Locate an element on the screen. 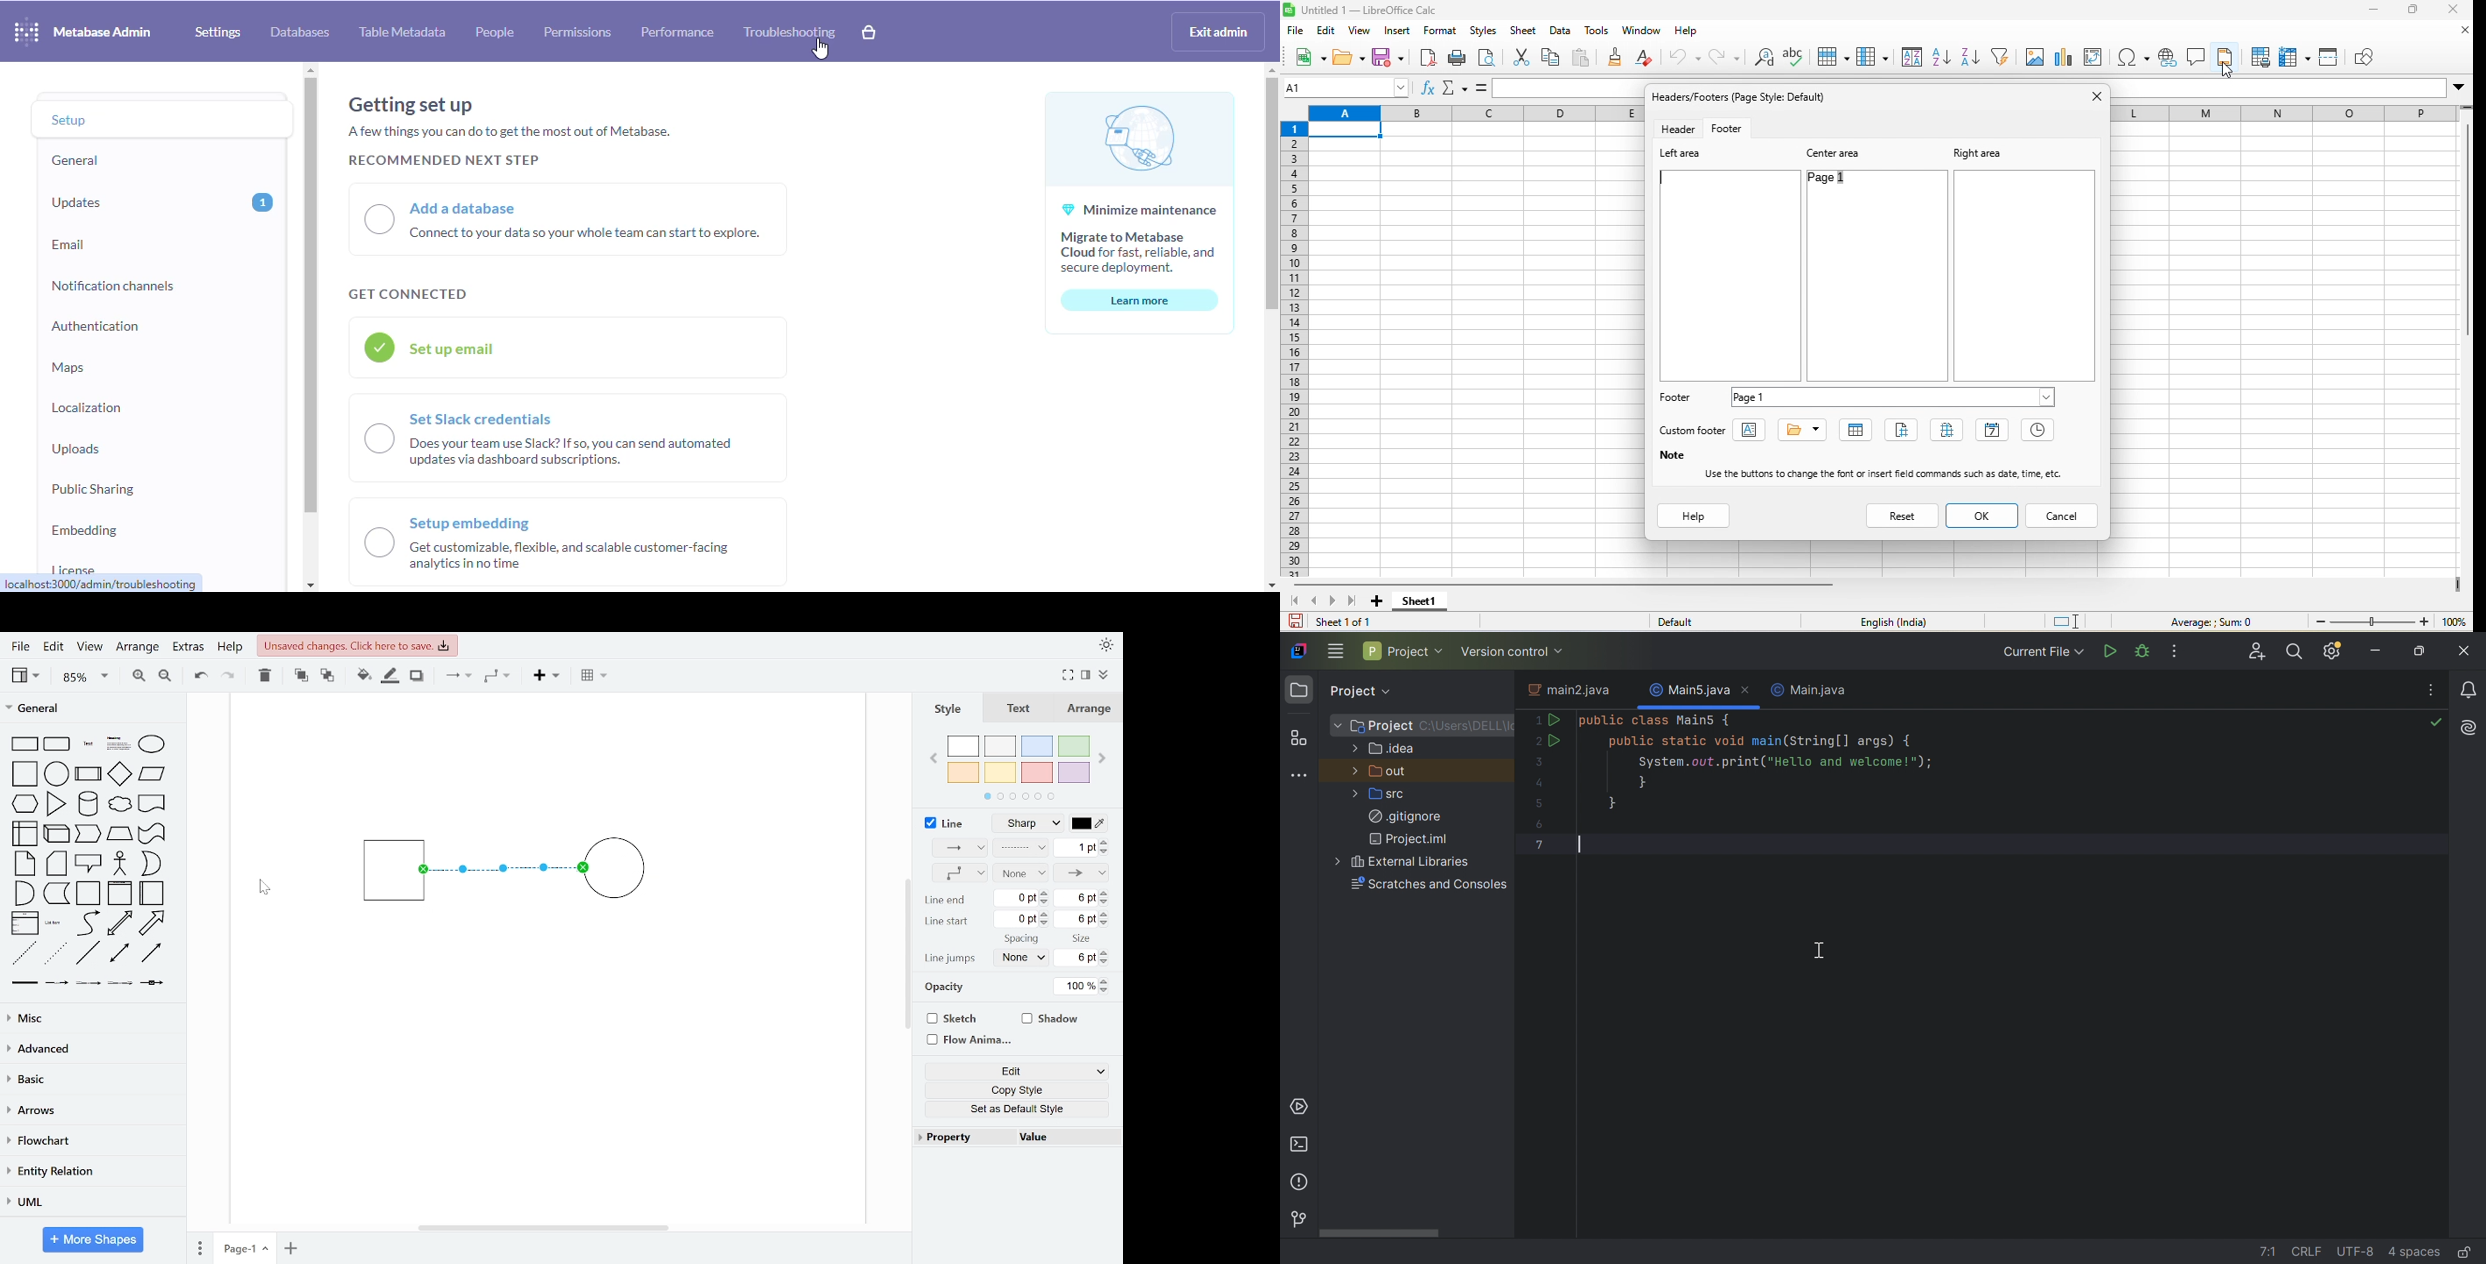 Image resolution: width=2492 pixels, height=1288 pixels. link is located at coordinates (24, 983).